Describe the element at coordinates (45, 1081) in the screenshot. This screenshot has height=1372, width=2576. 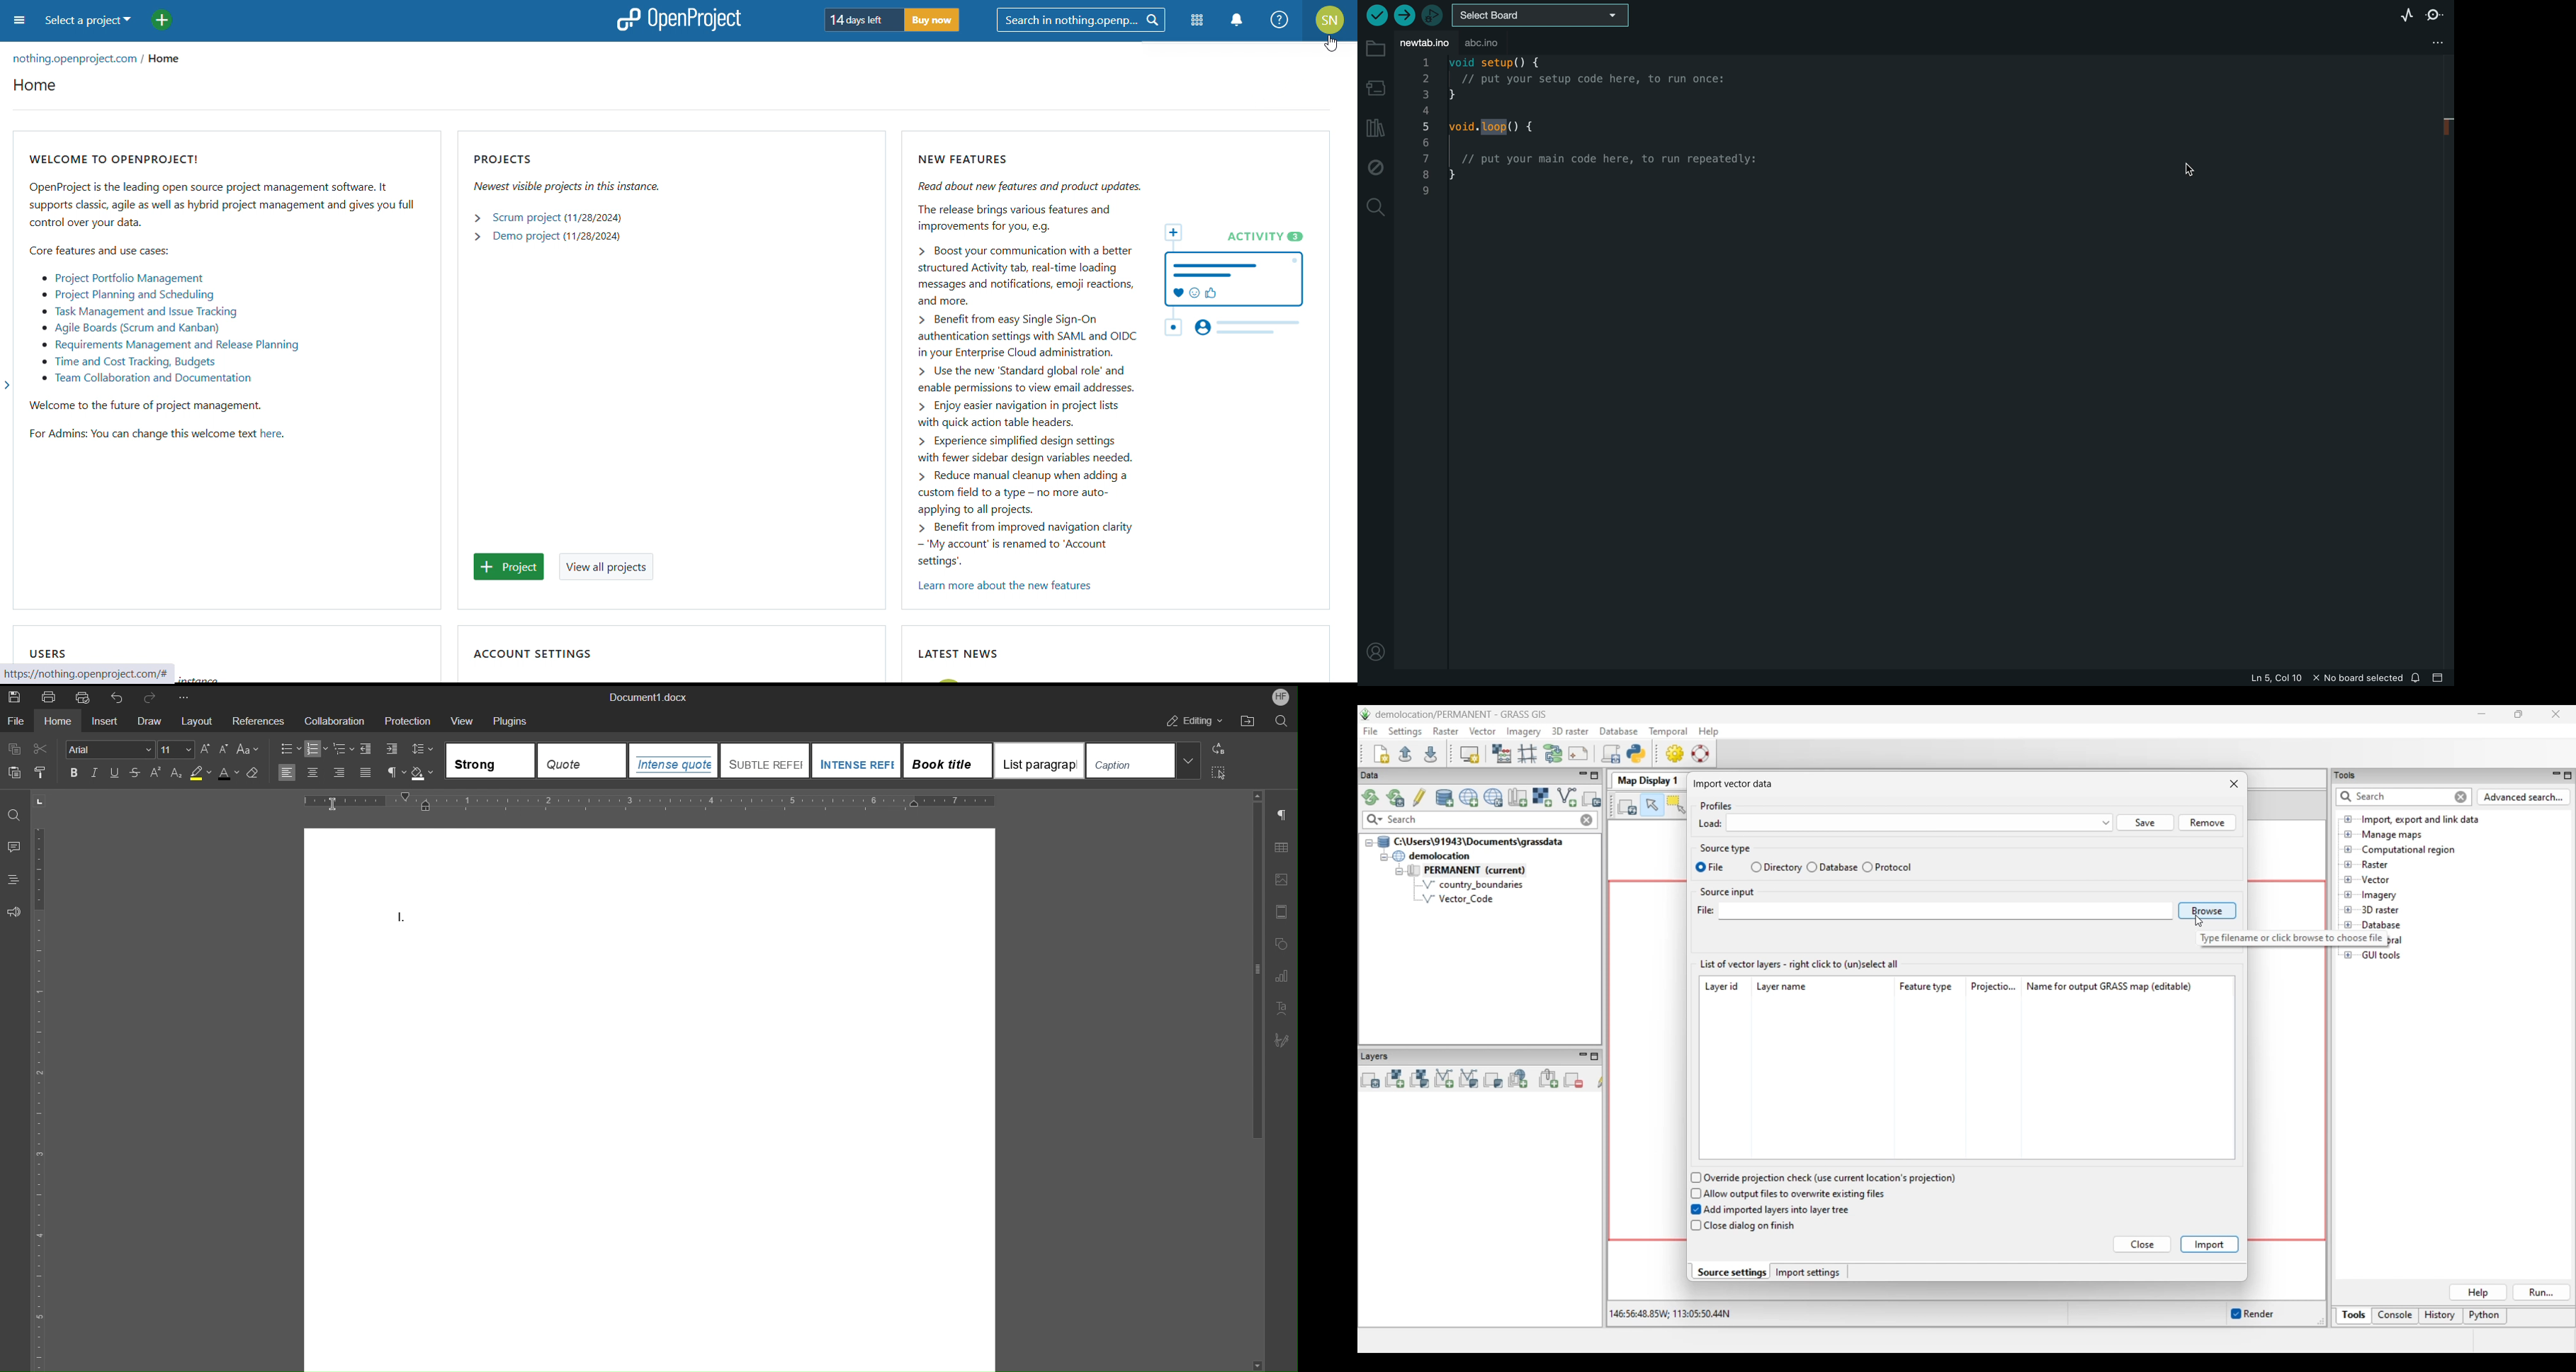
I see `Vertical Ruler` at that location.